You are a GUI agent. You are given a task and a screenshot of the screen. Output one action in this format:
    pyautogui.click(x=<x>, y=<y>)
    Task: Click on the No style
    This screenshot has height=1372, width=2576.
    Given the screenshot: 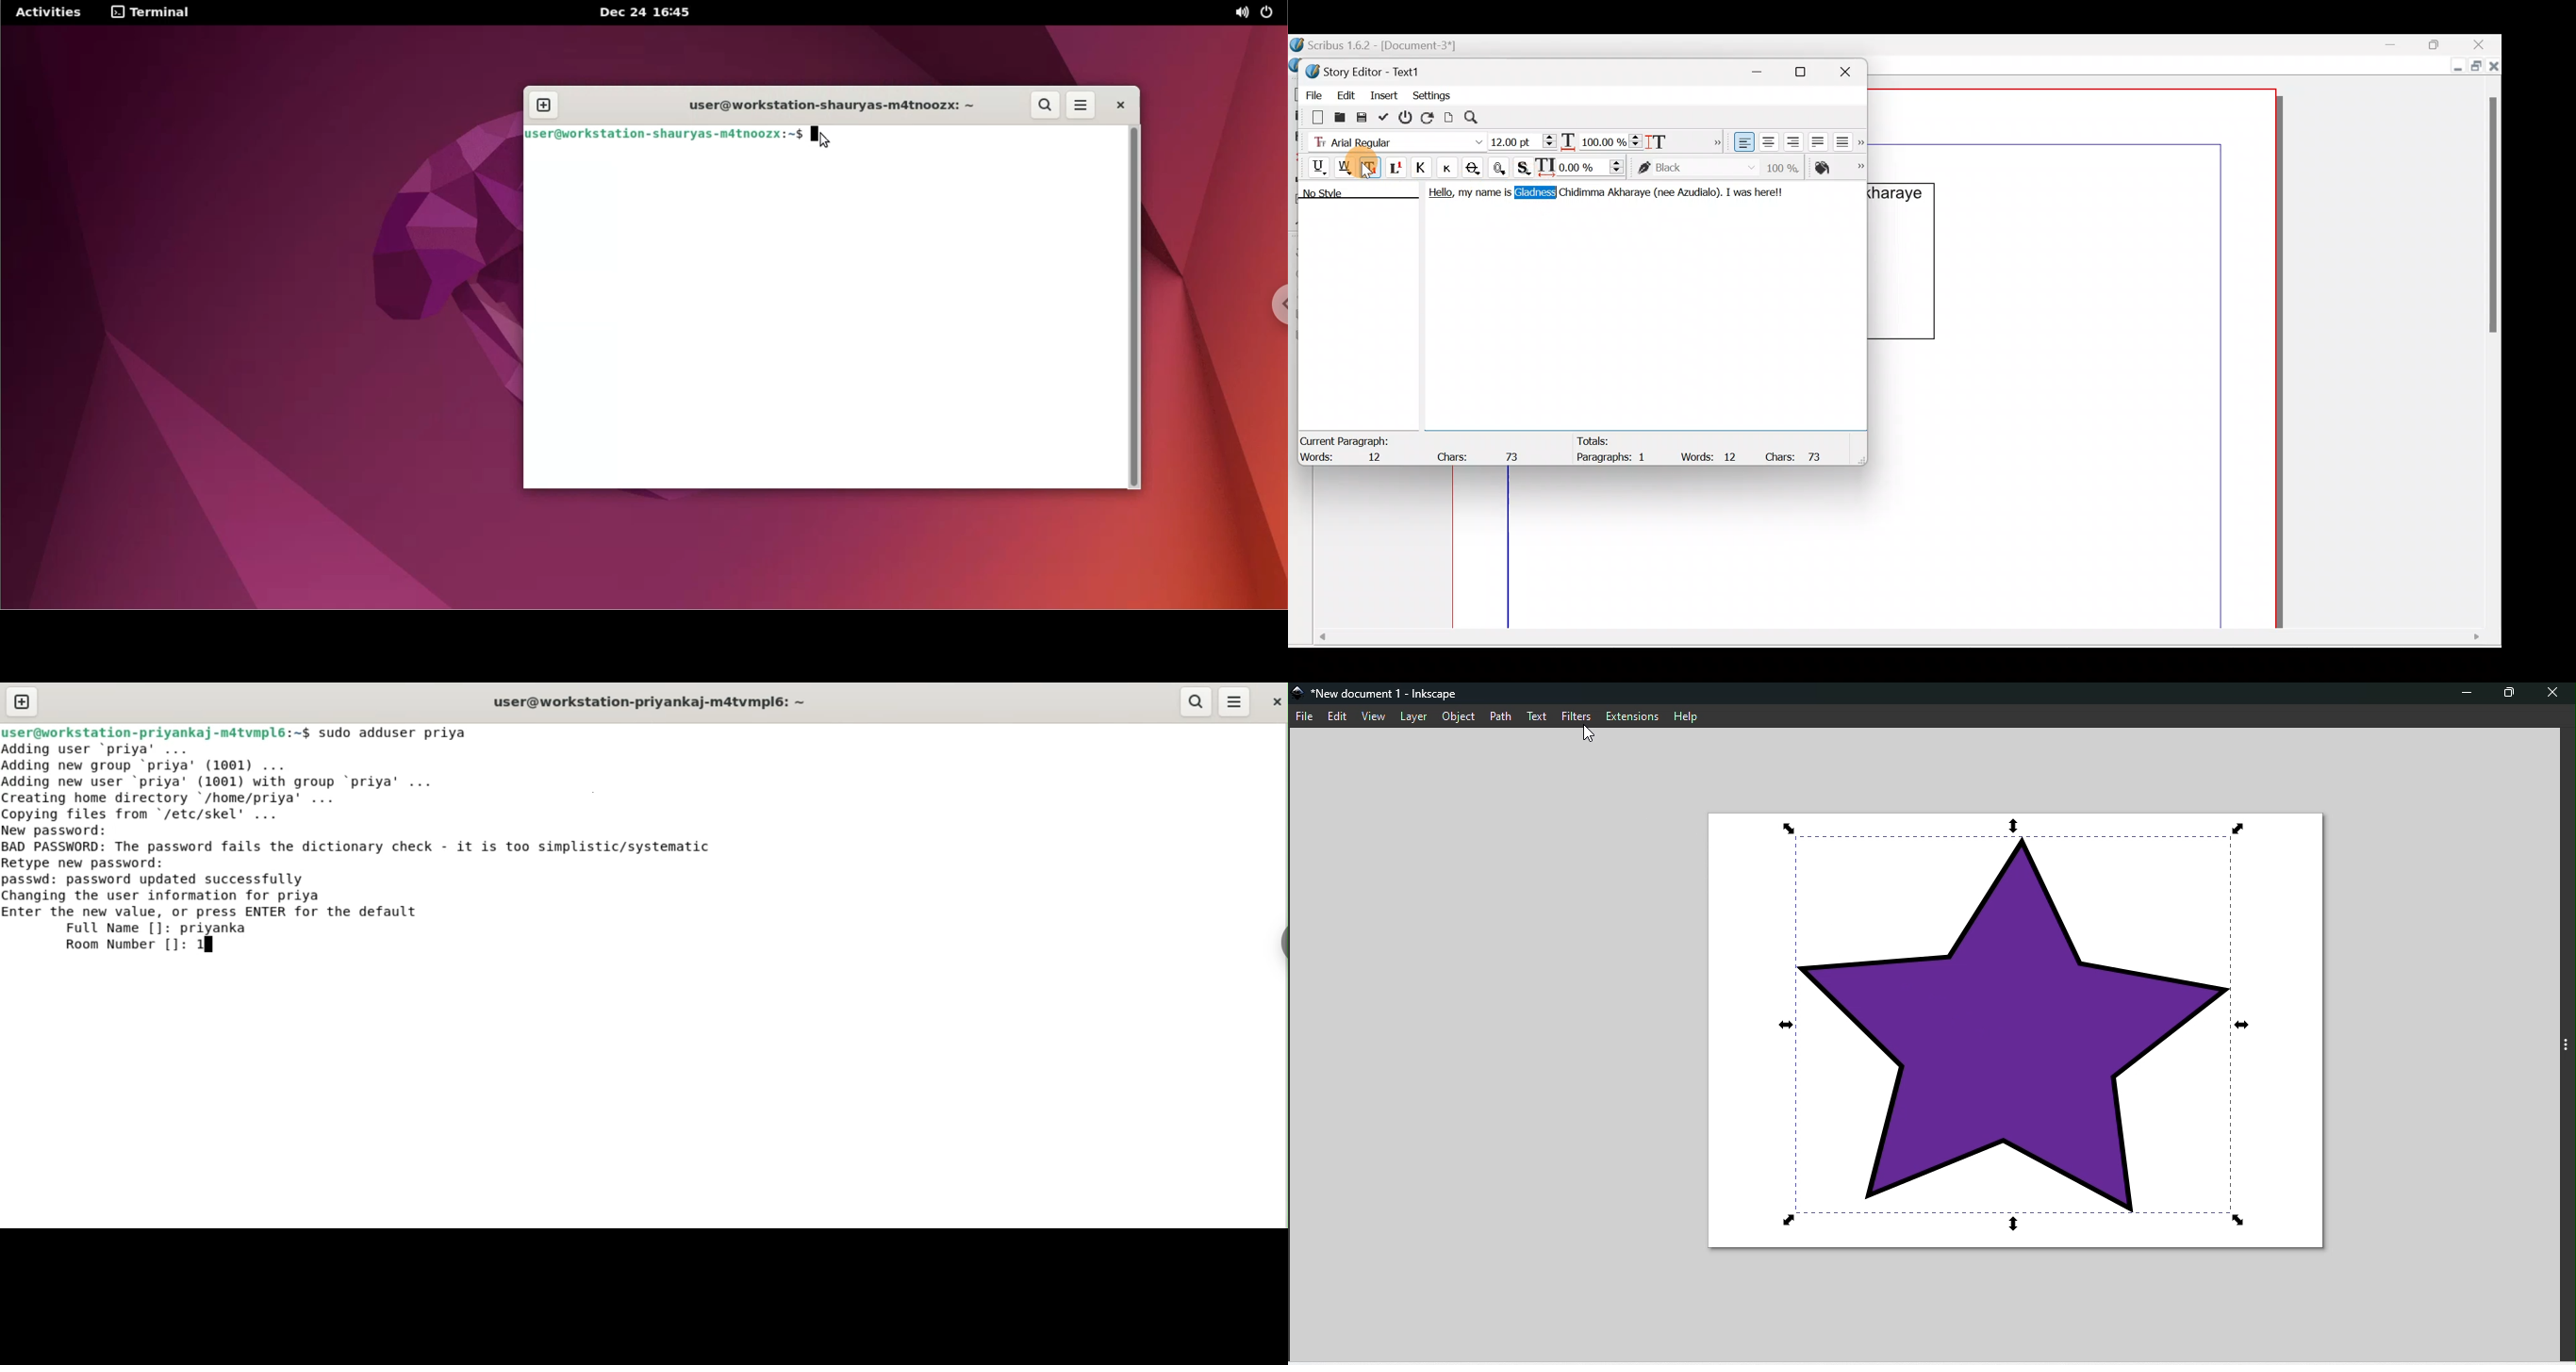 What is the action you would take?
    pyautogui.click(x=1337, y=195)
    